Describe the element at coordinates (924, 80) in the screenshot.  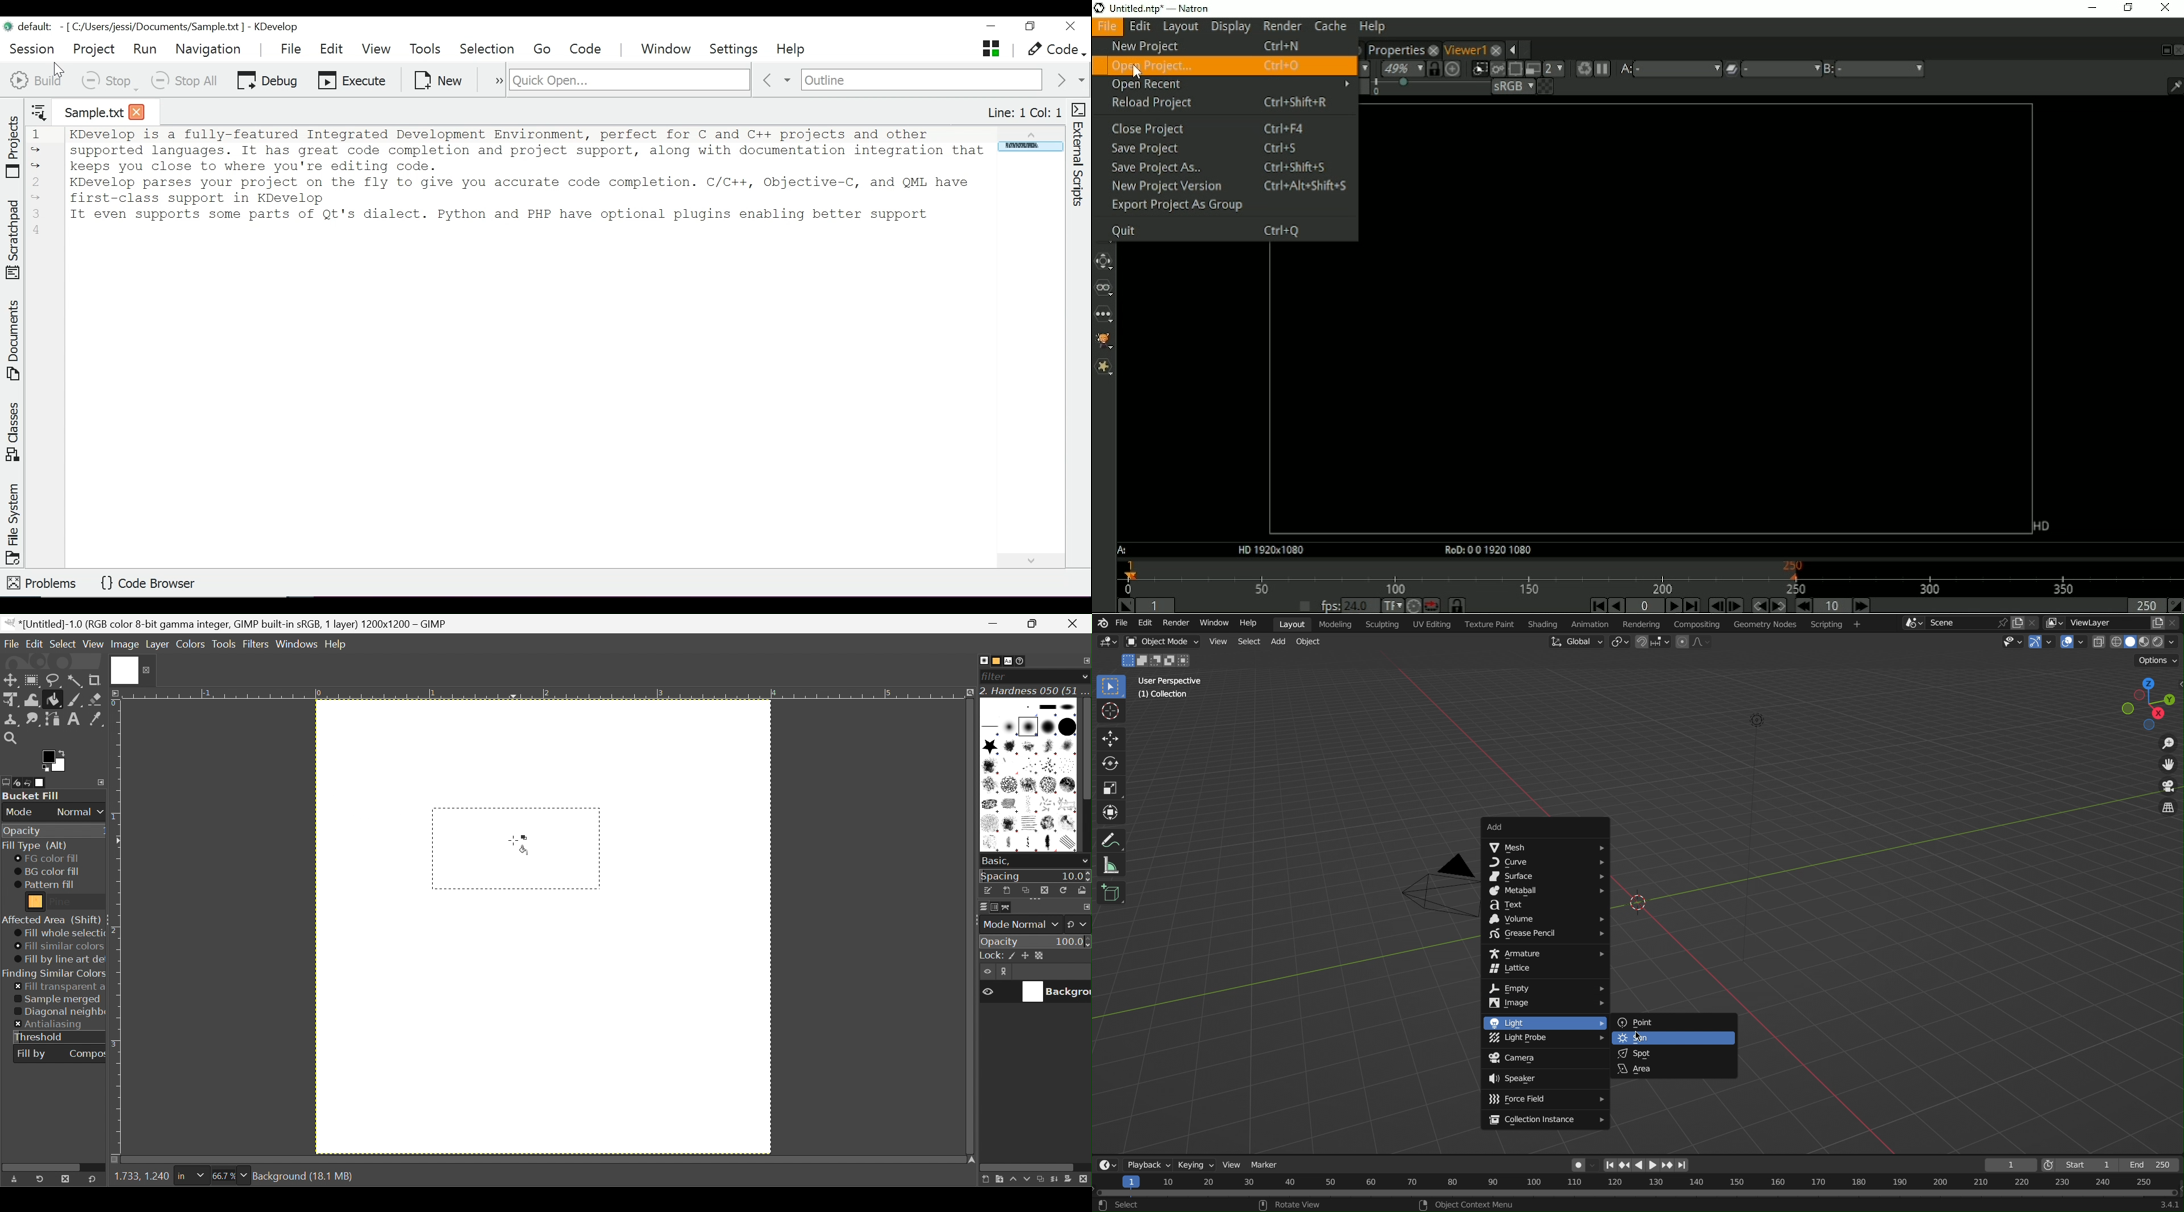
I see `Outline` at that location.